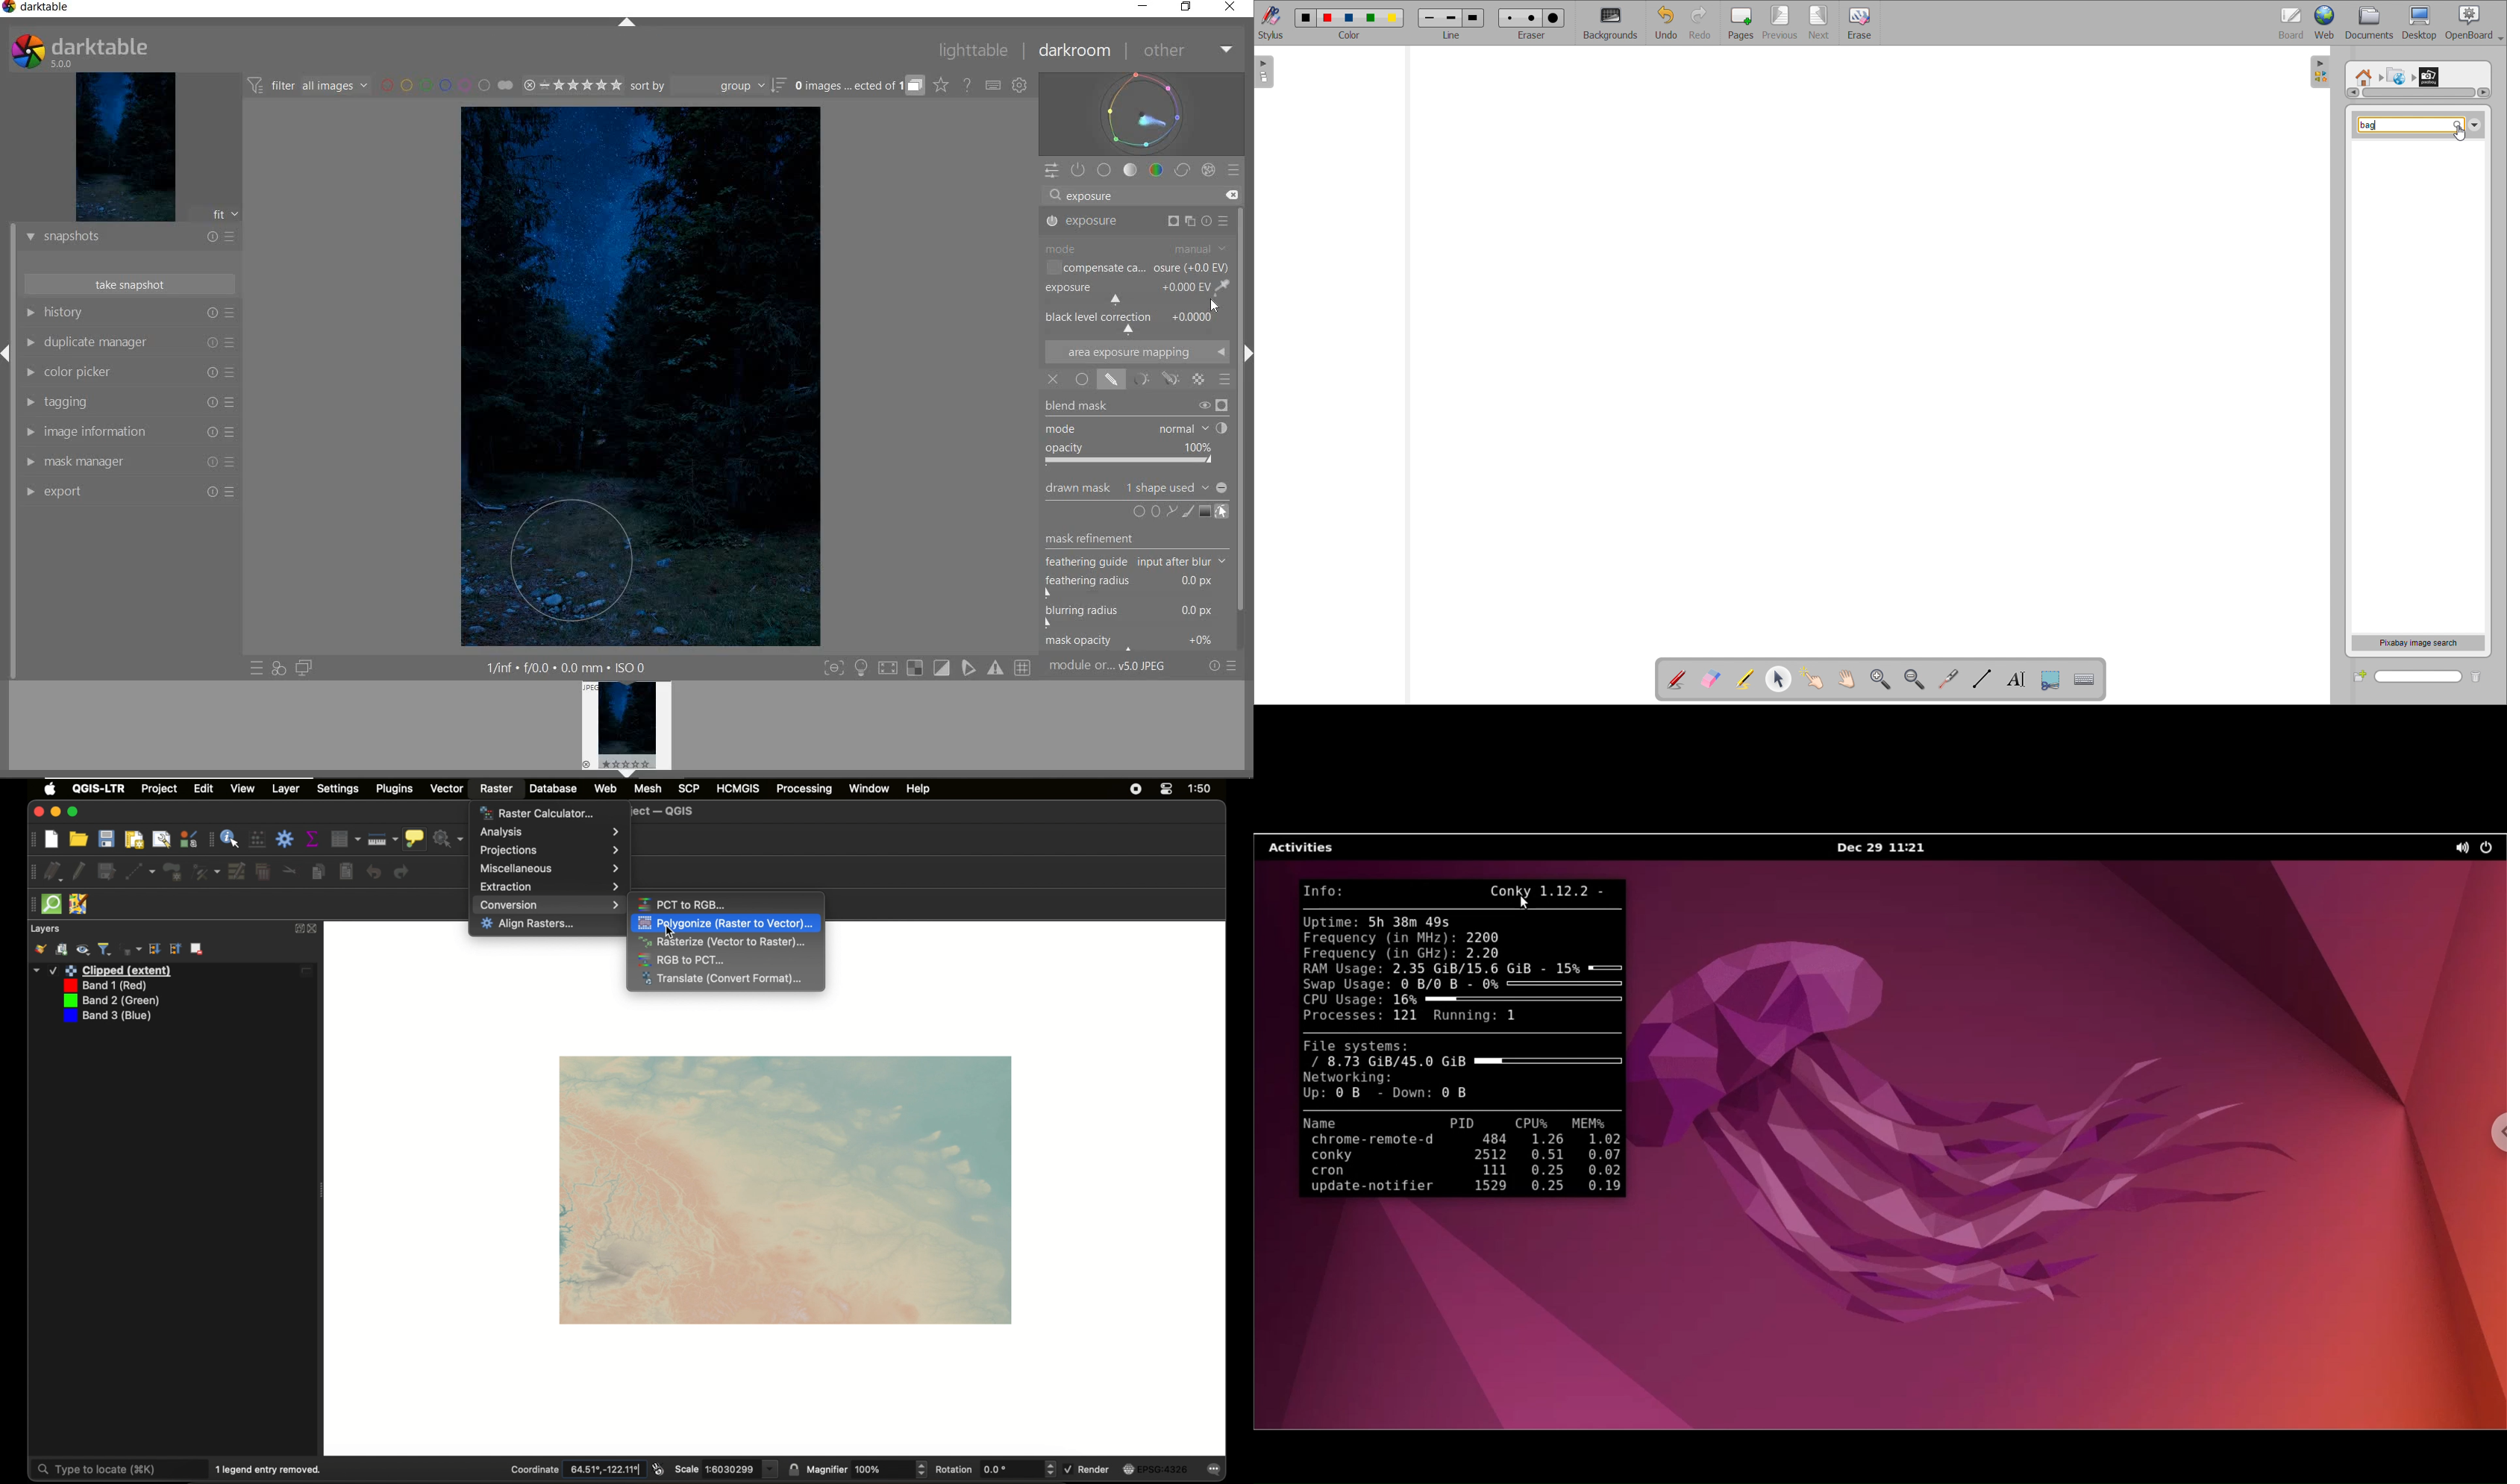  I want to click on CURSOR, so click(1215, 308).